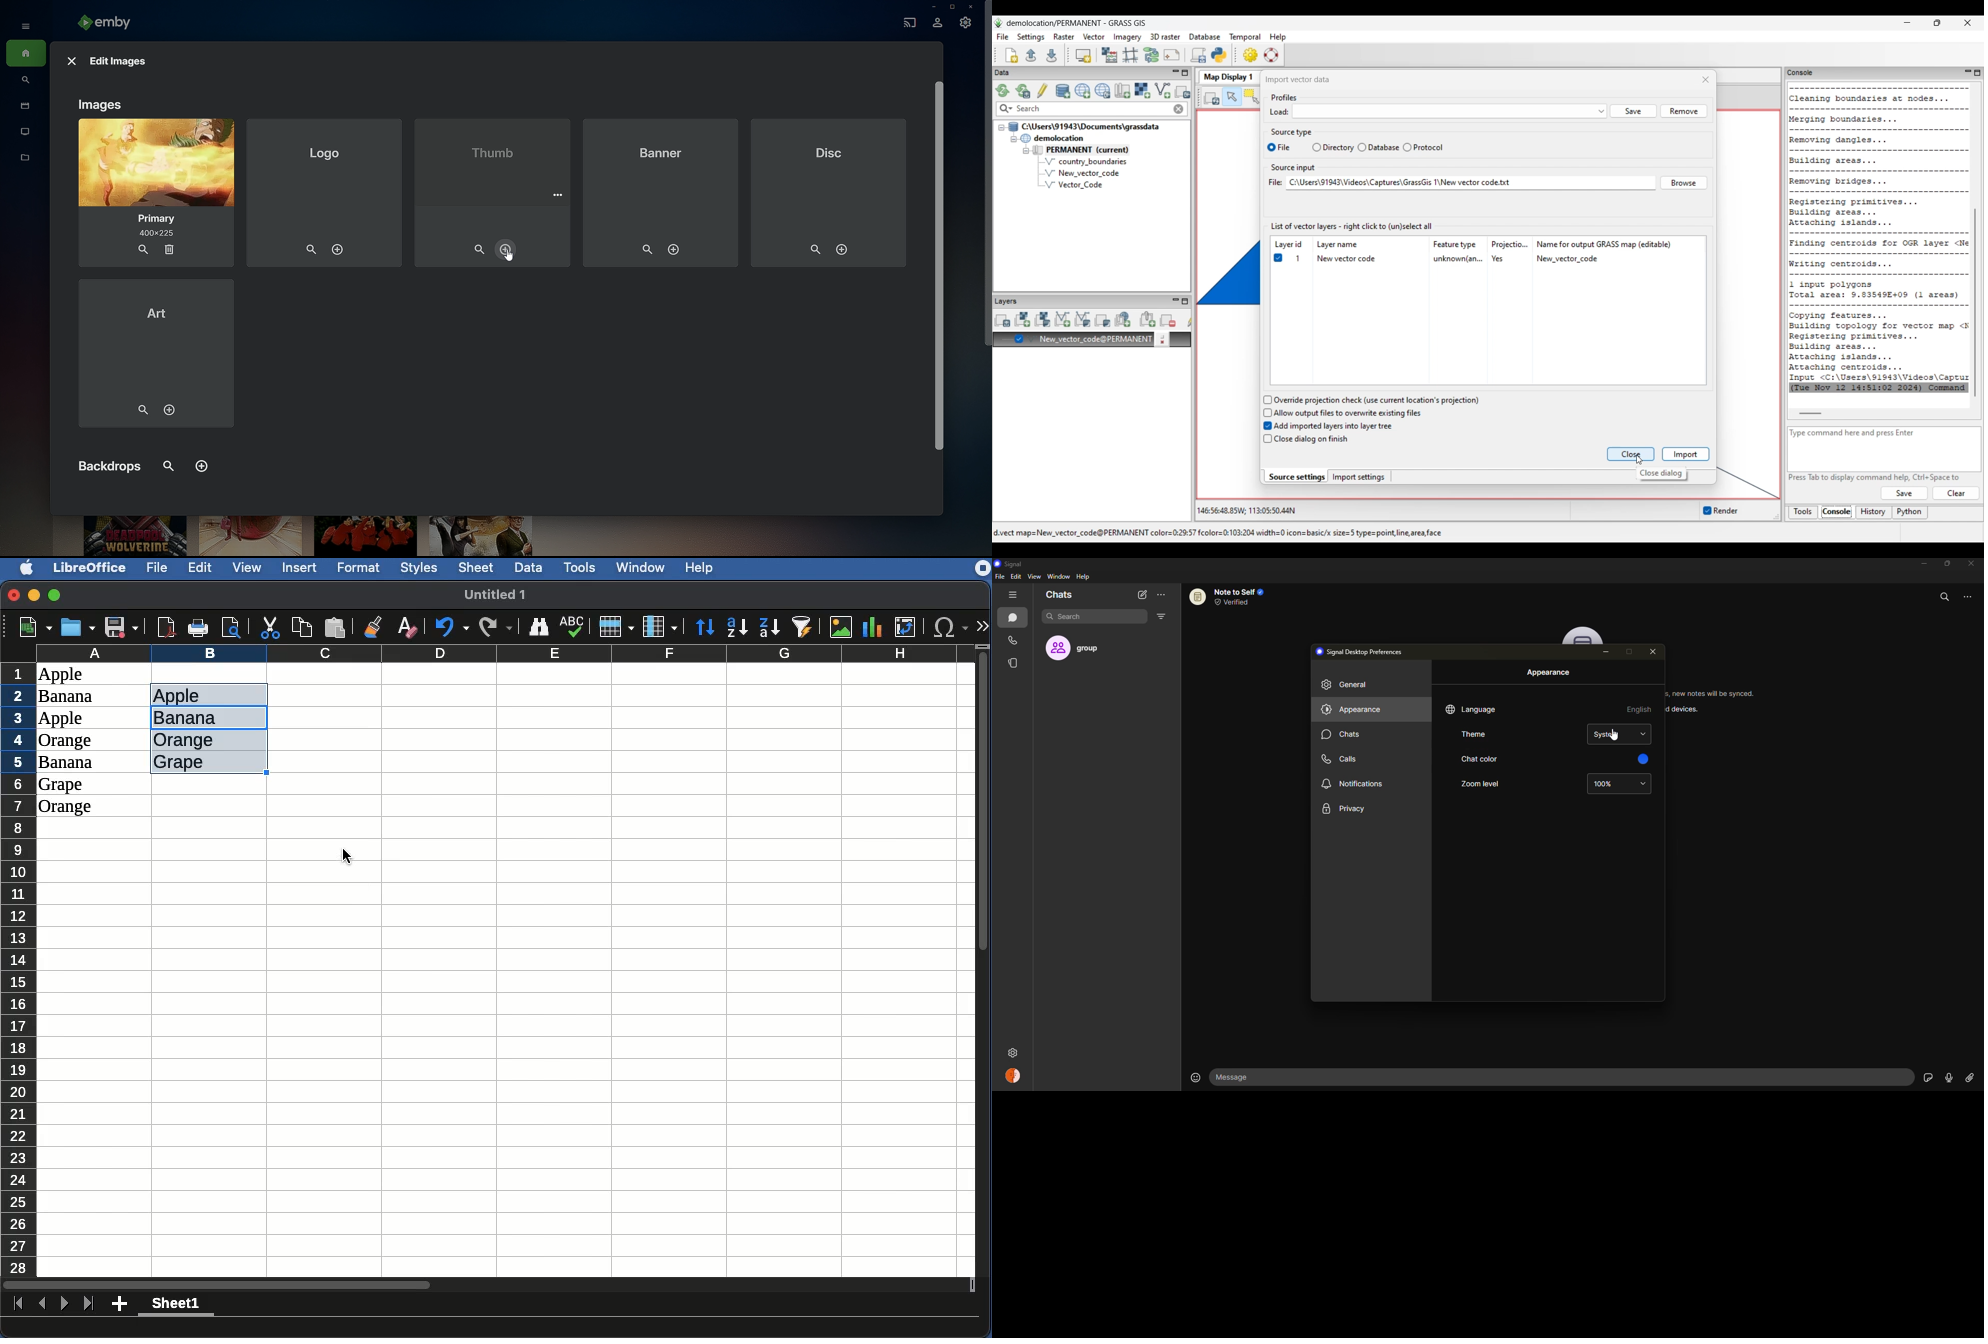 The image size is (1988, 1344). What do you see at coordinates (1346, 809) in the screenshot?
I see `privacy` at bounding box center [1346, 809].